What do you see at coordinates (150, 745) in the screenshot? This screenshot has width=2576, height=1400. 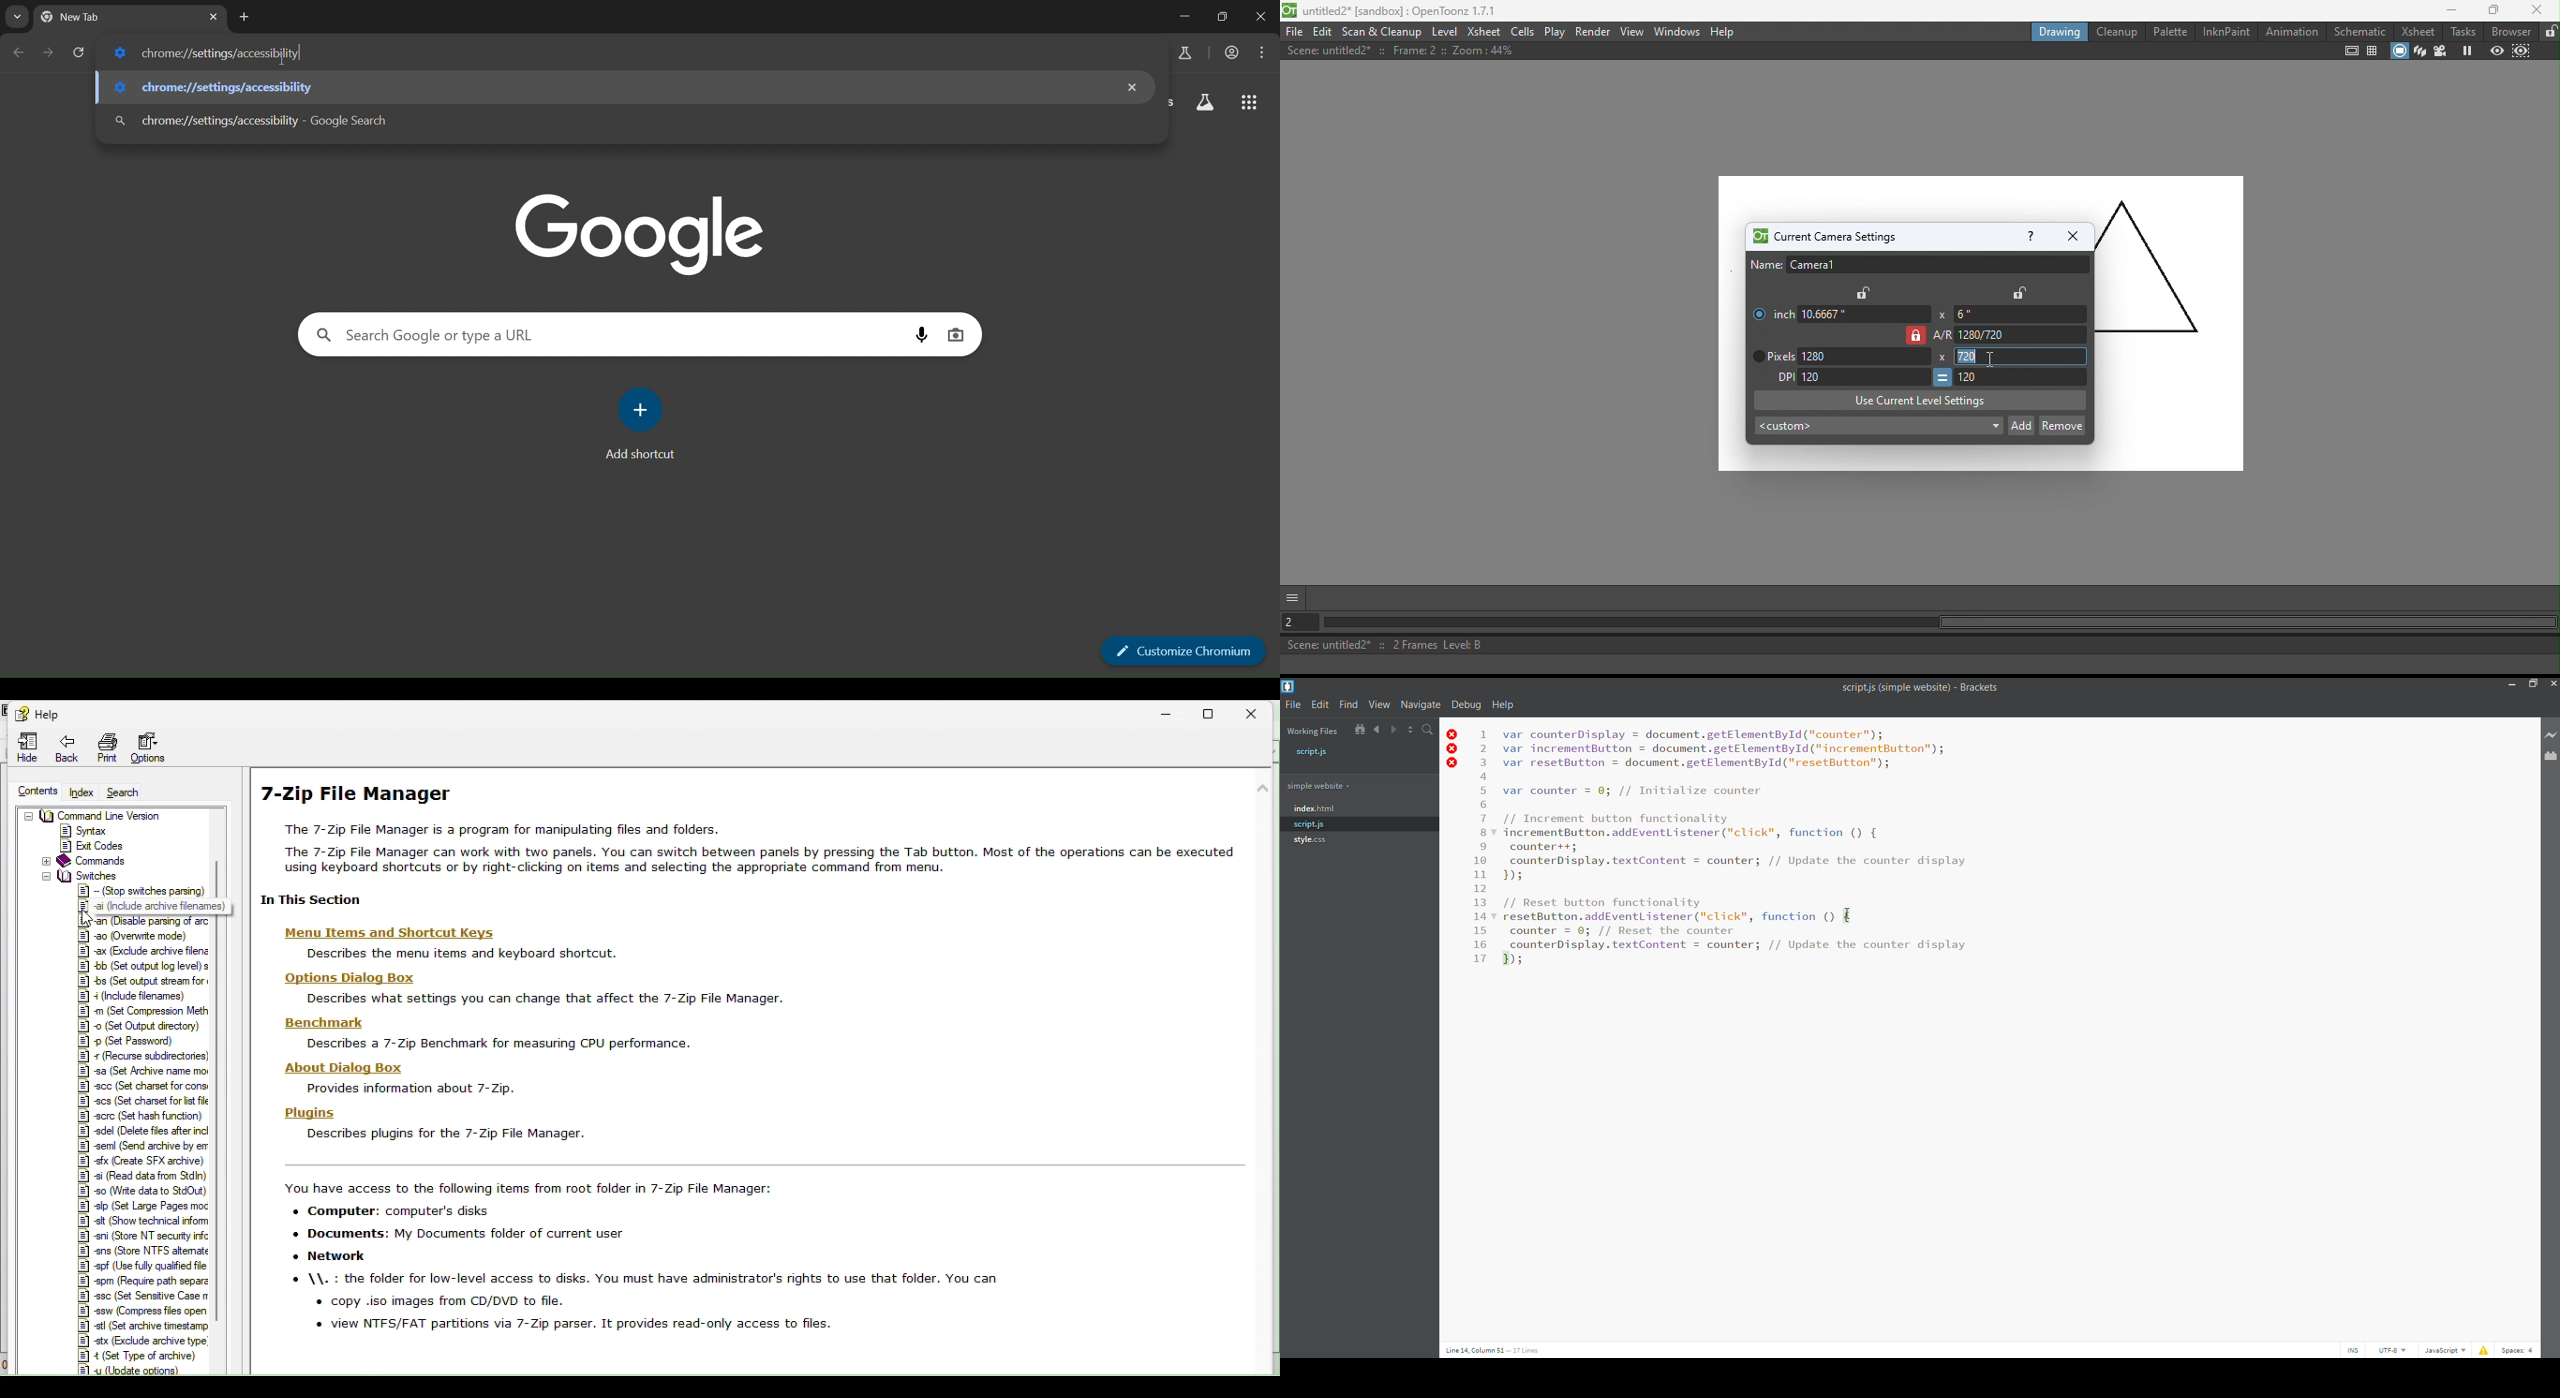 I see `Options` at bounding box center [150, 745].